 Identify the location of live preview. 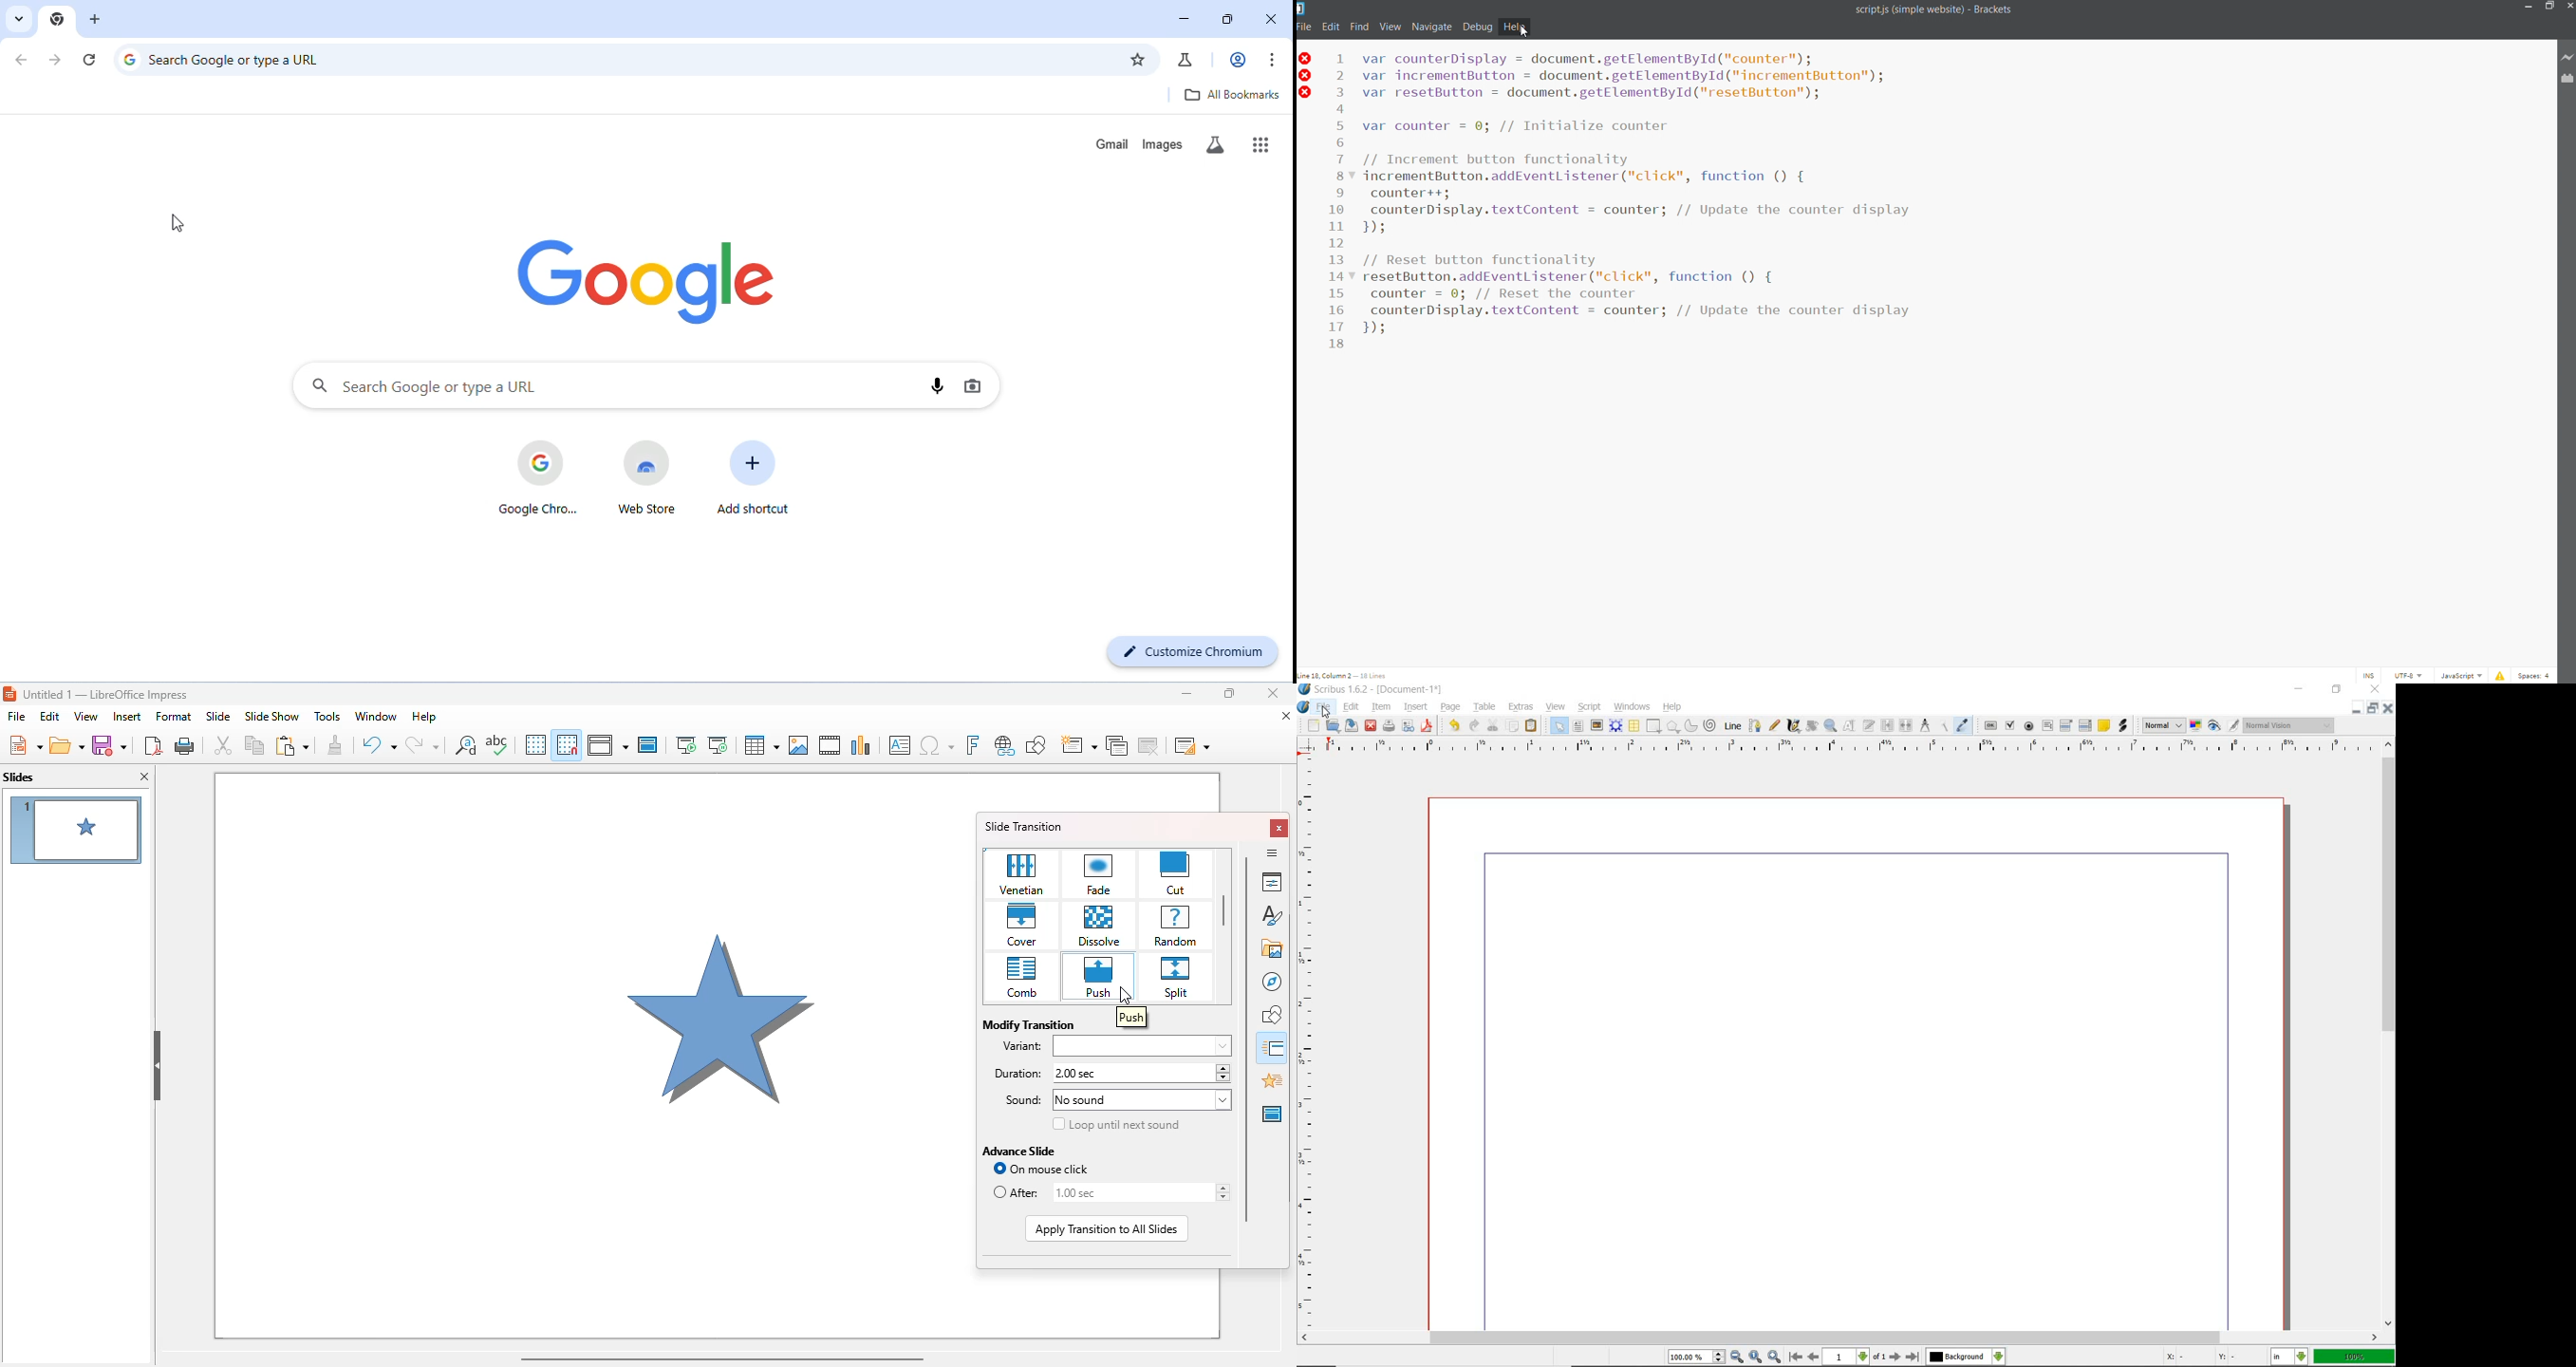
(2568, 56).